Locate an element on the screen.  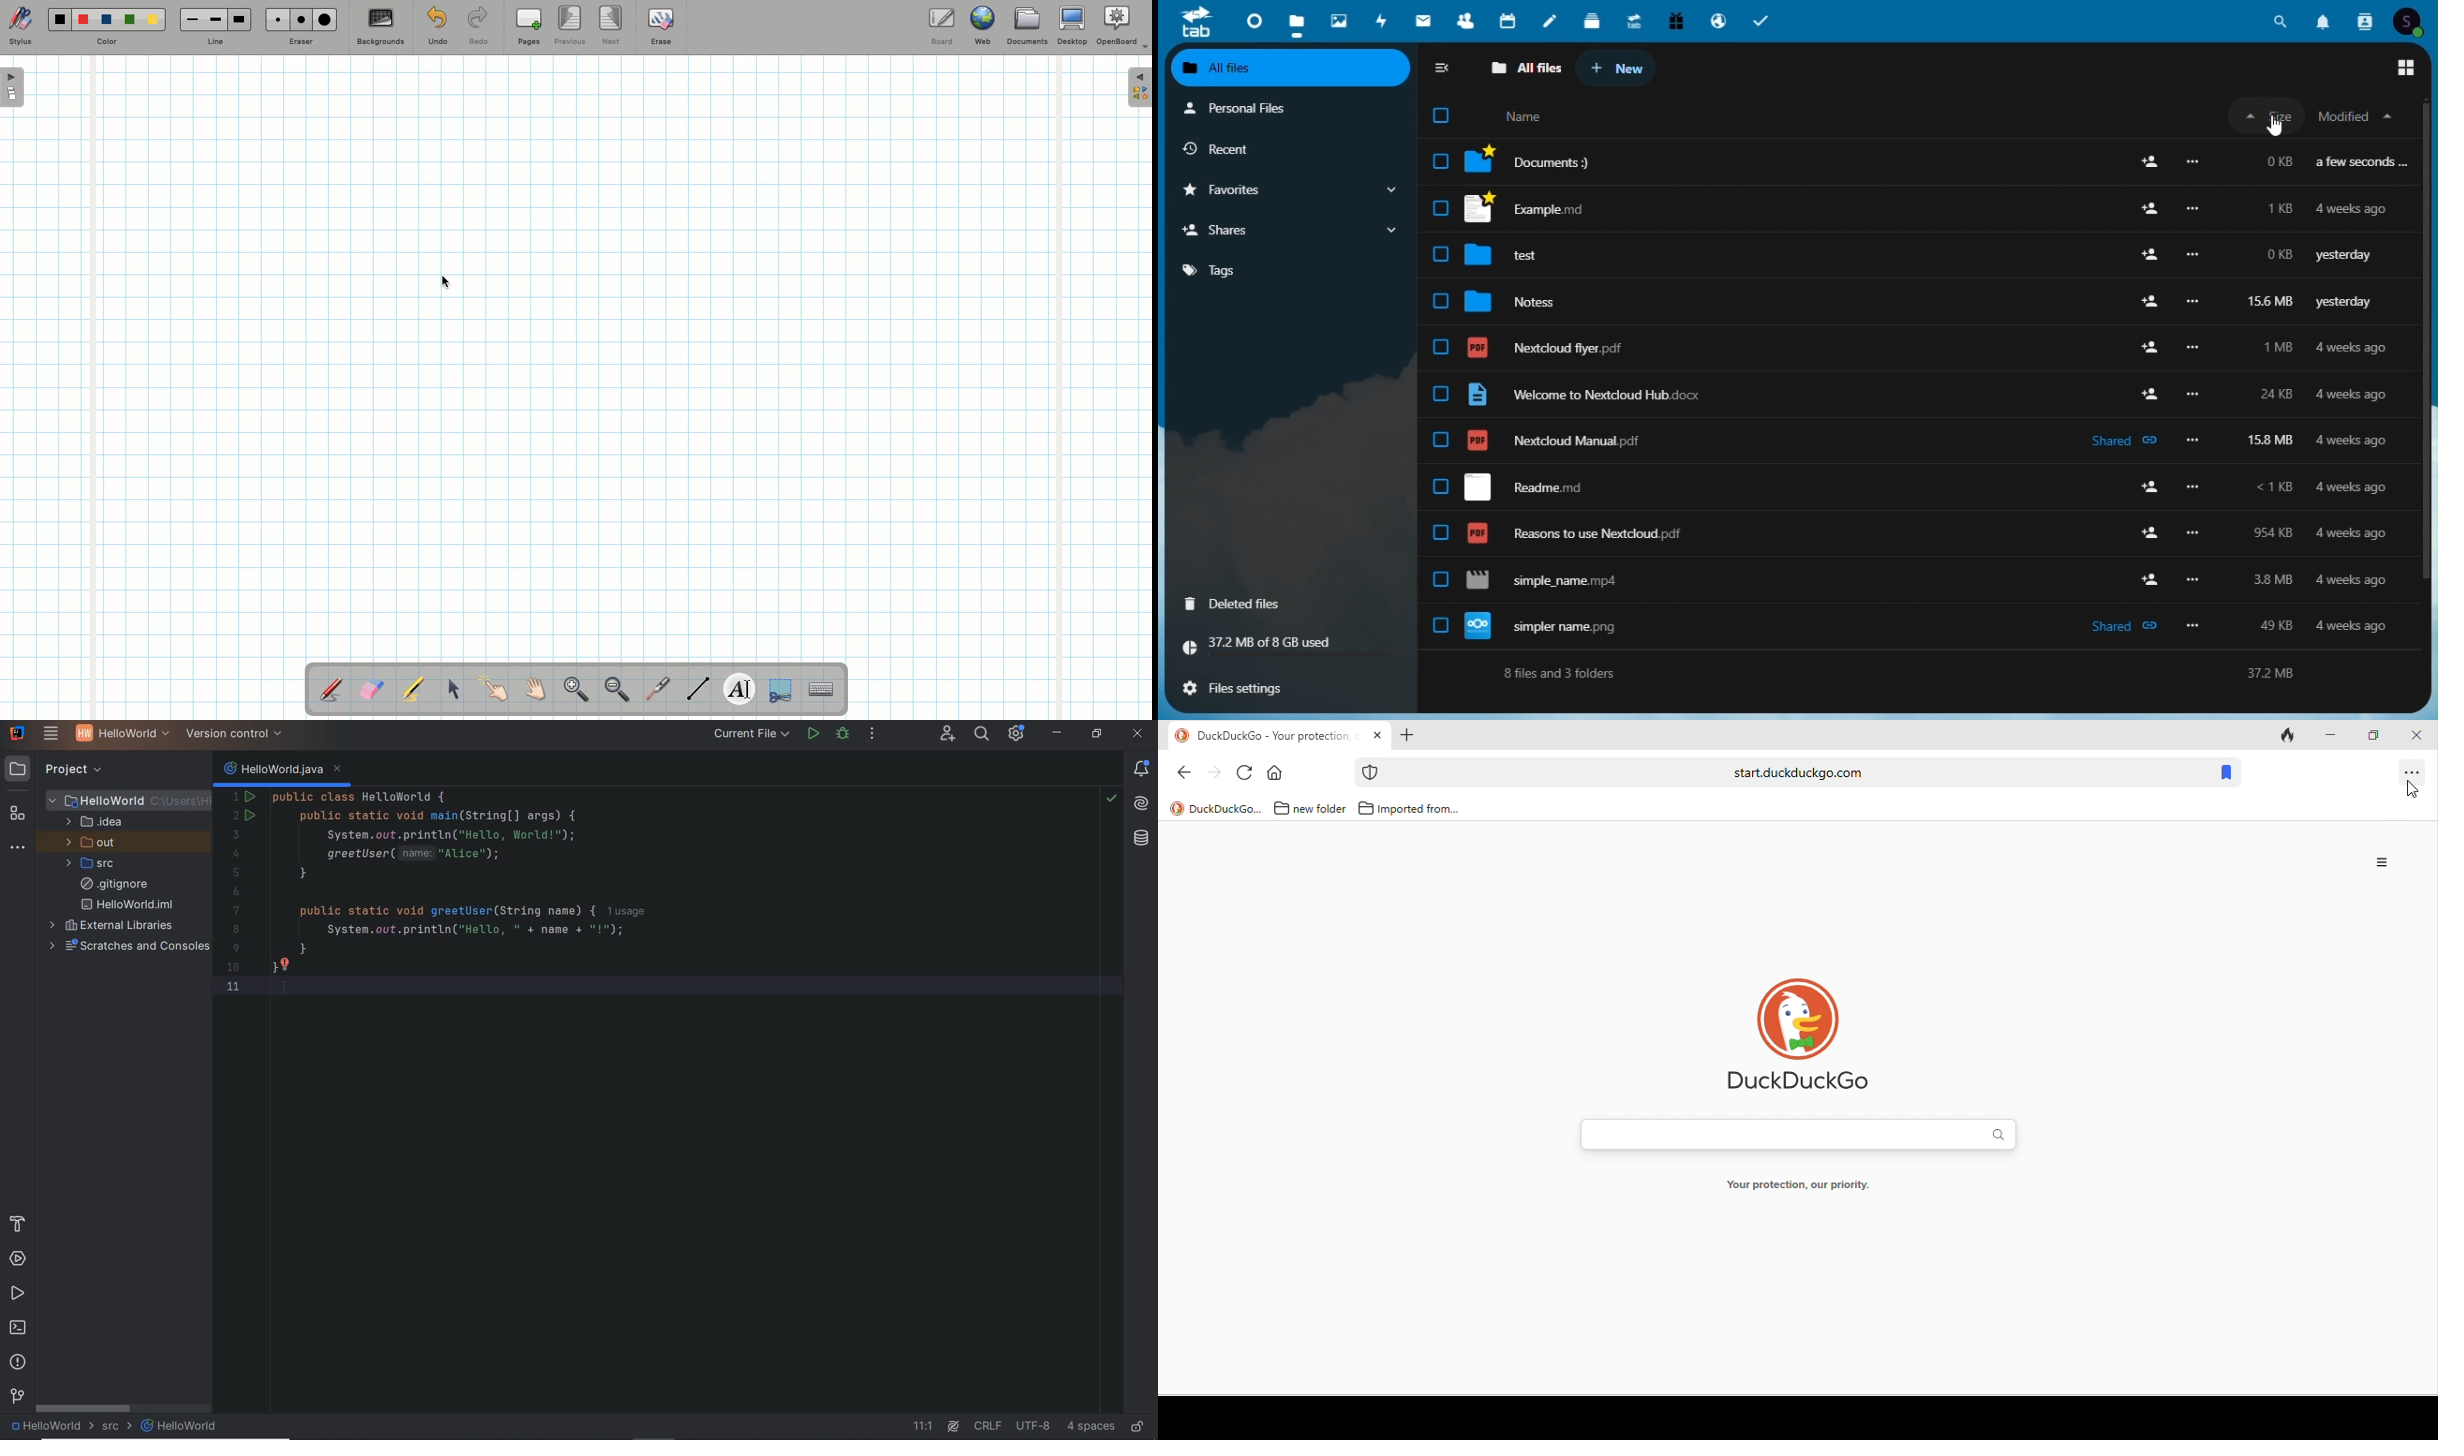
Undo is located at coordinates (437, 29).